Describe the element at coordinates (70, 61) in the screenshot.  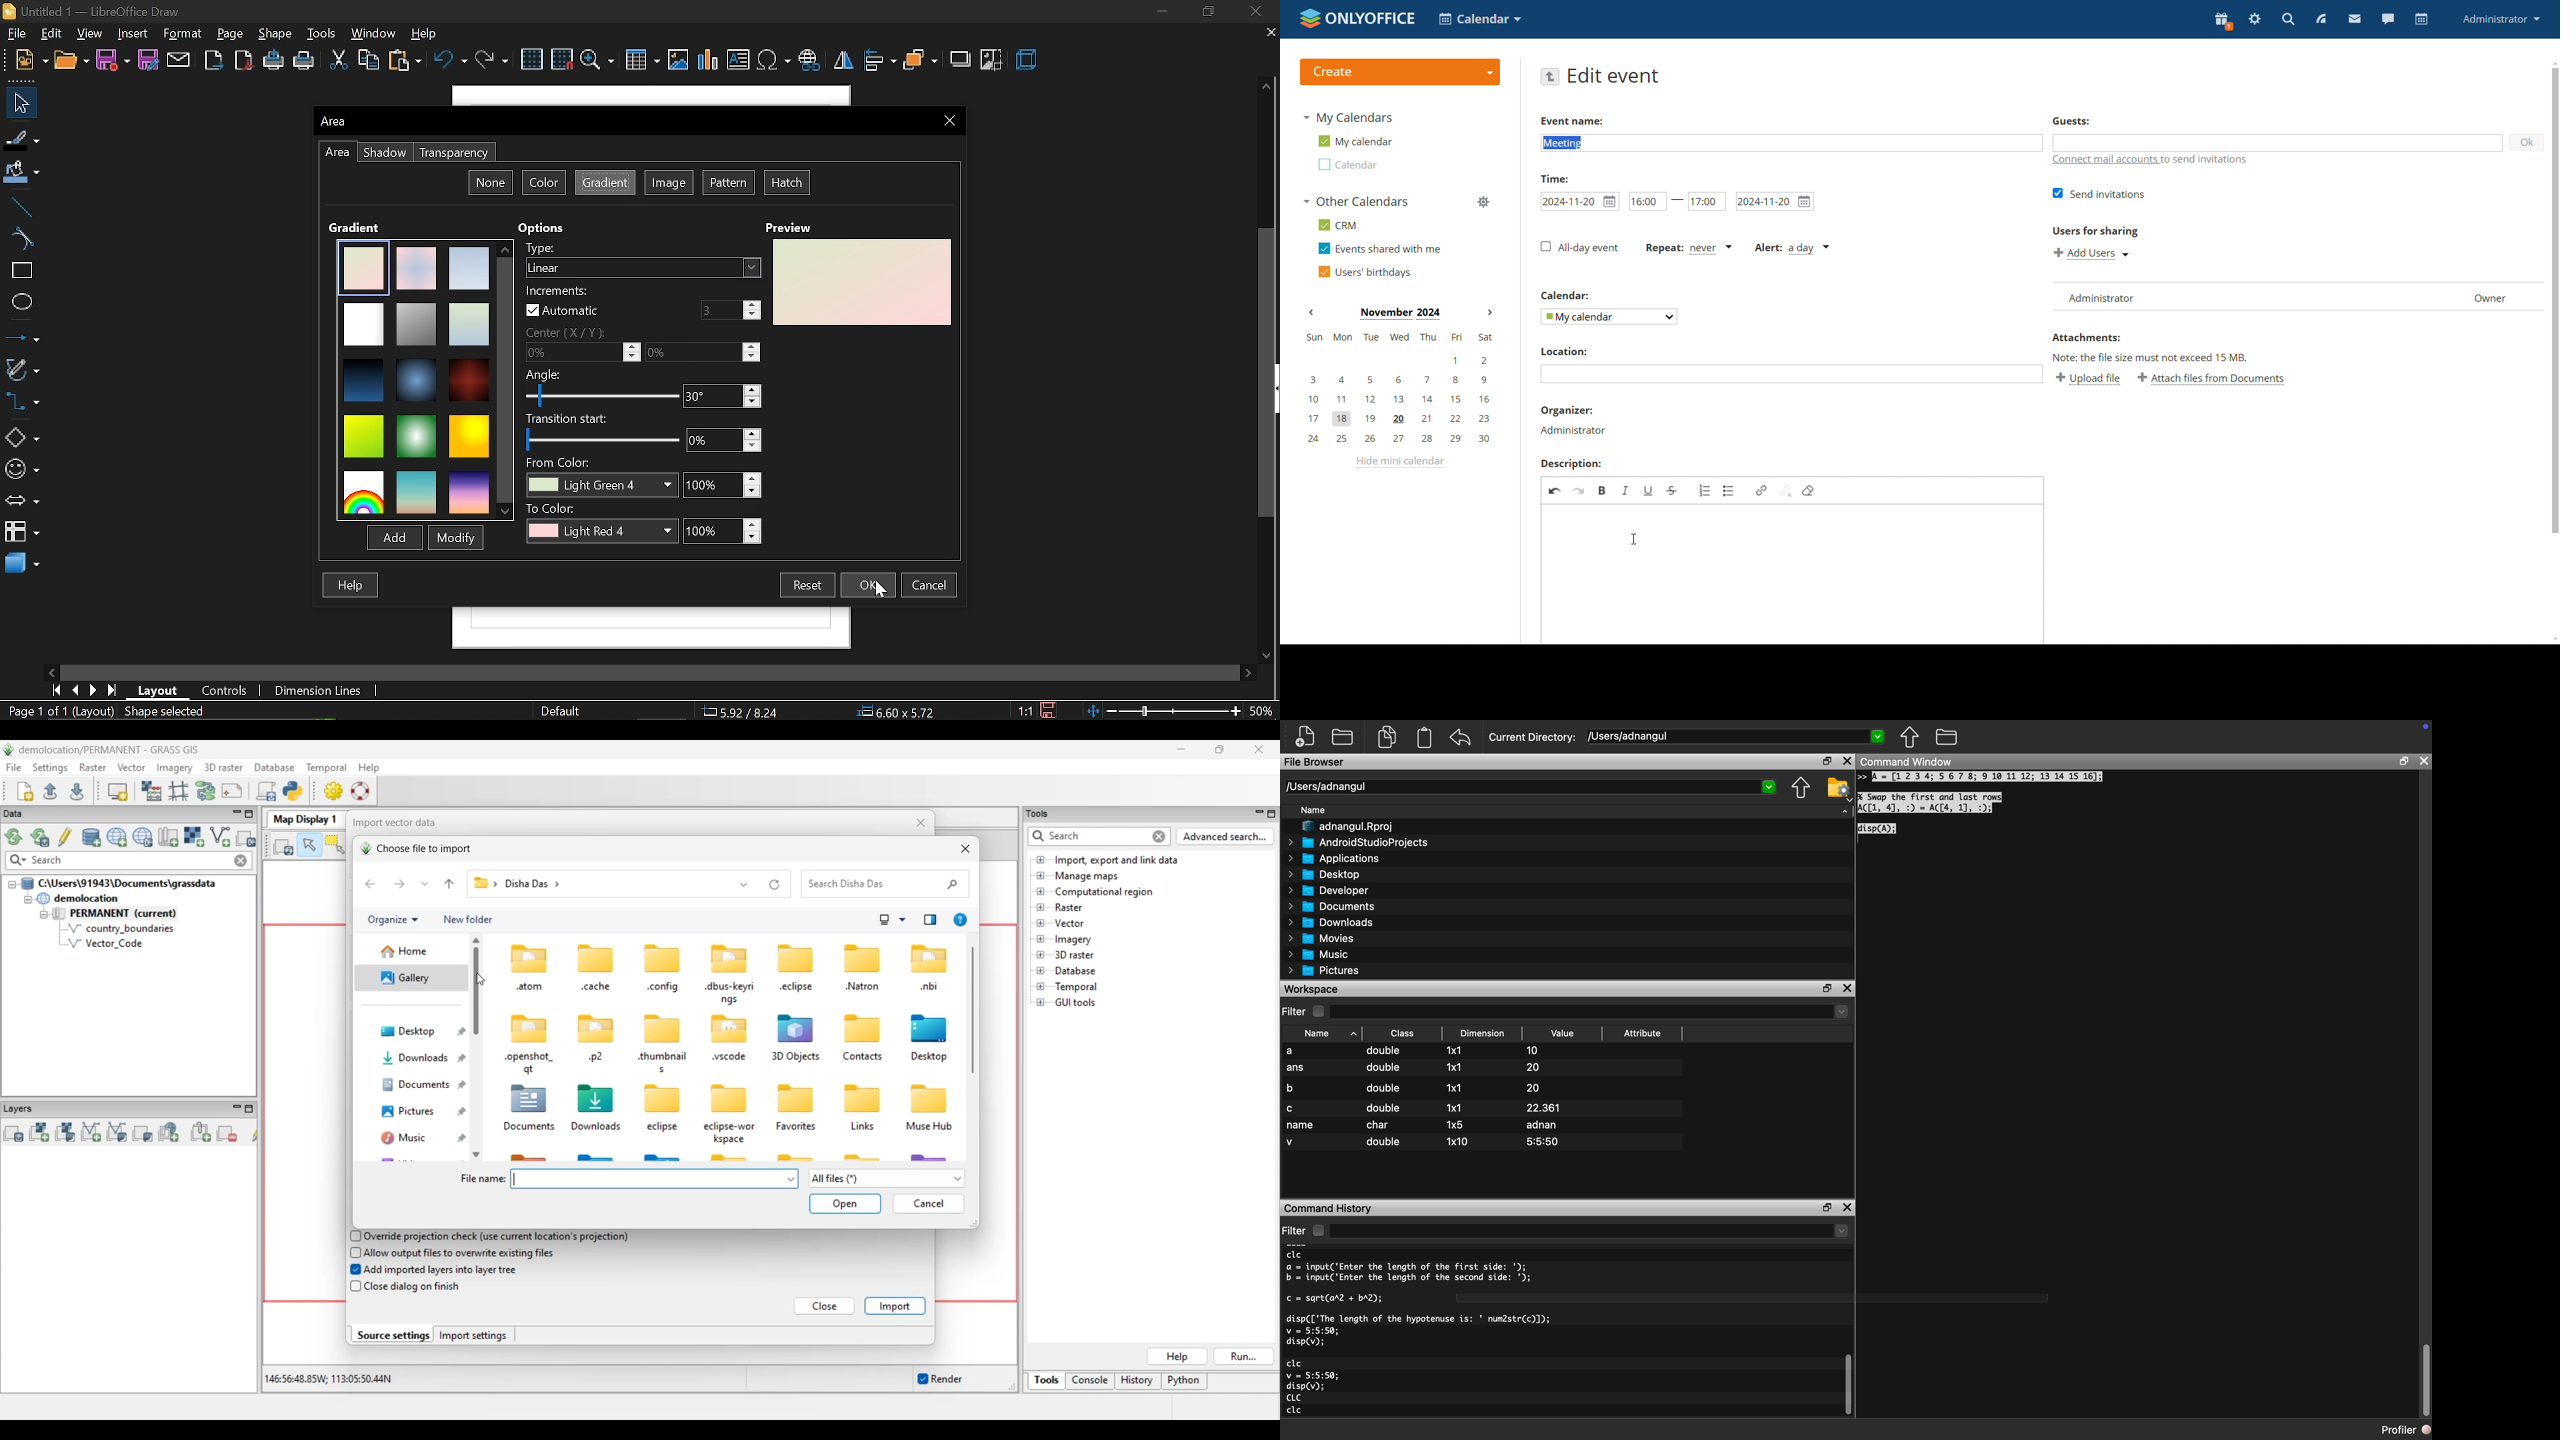
I see `open` at that location.